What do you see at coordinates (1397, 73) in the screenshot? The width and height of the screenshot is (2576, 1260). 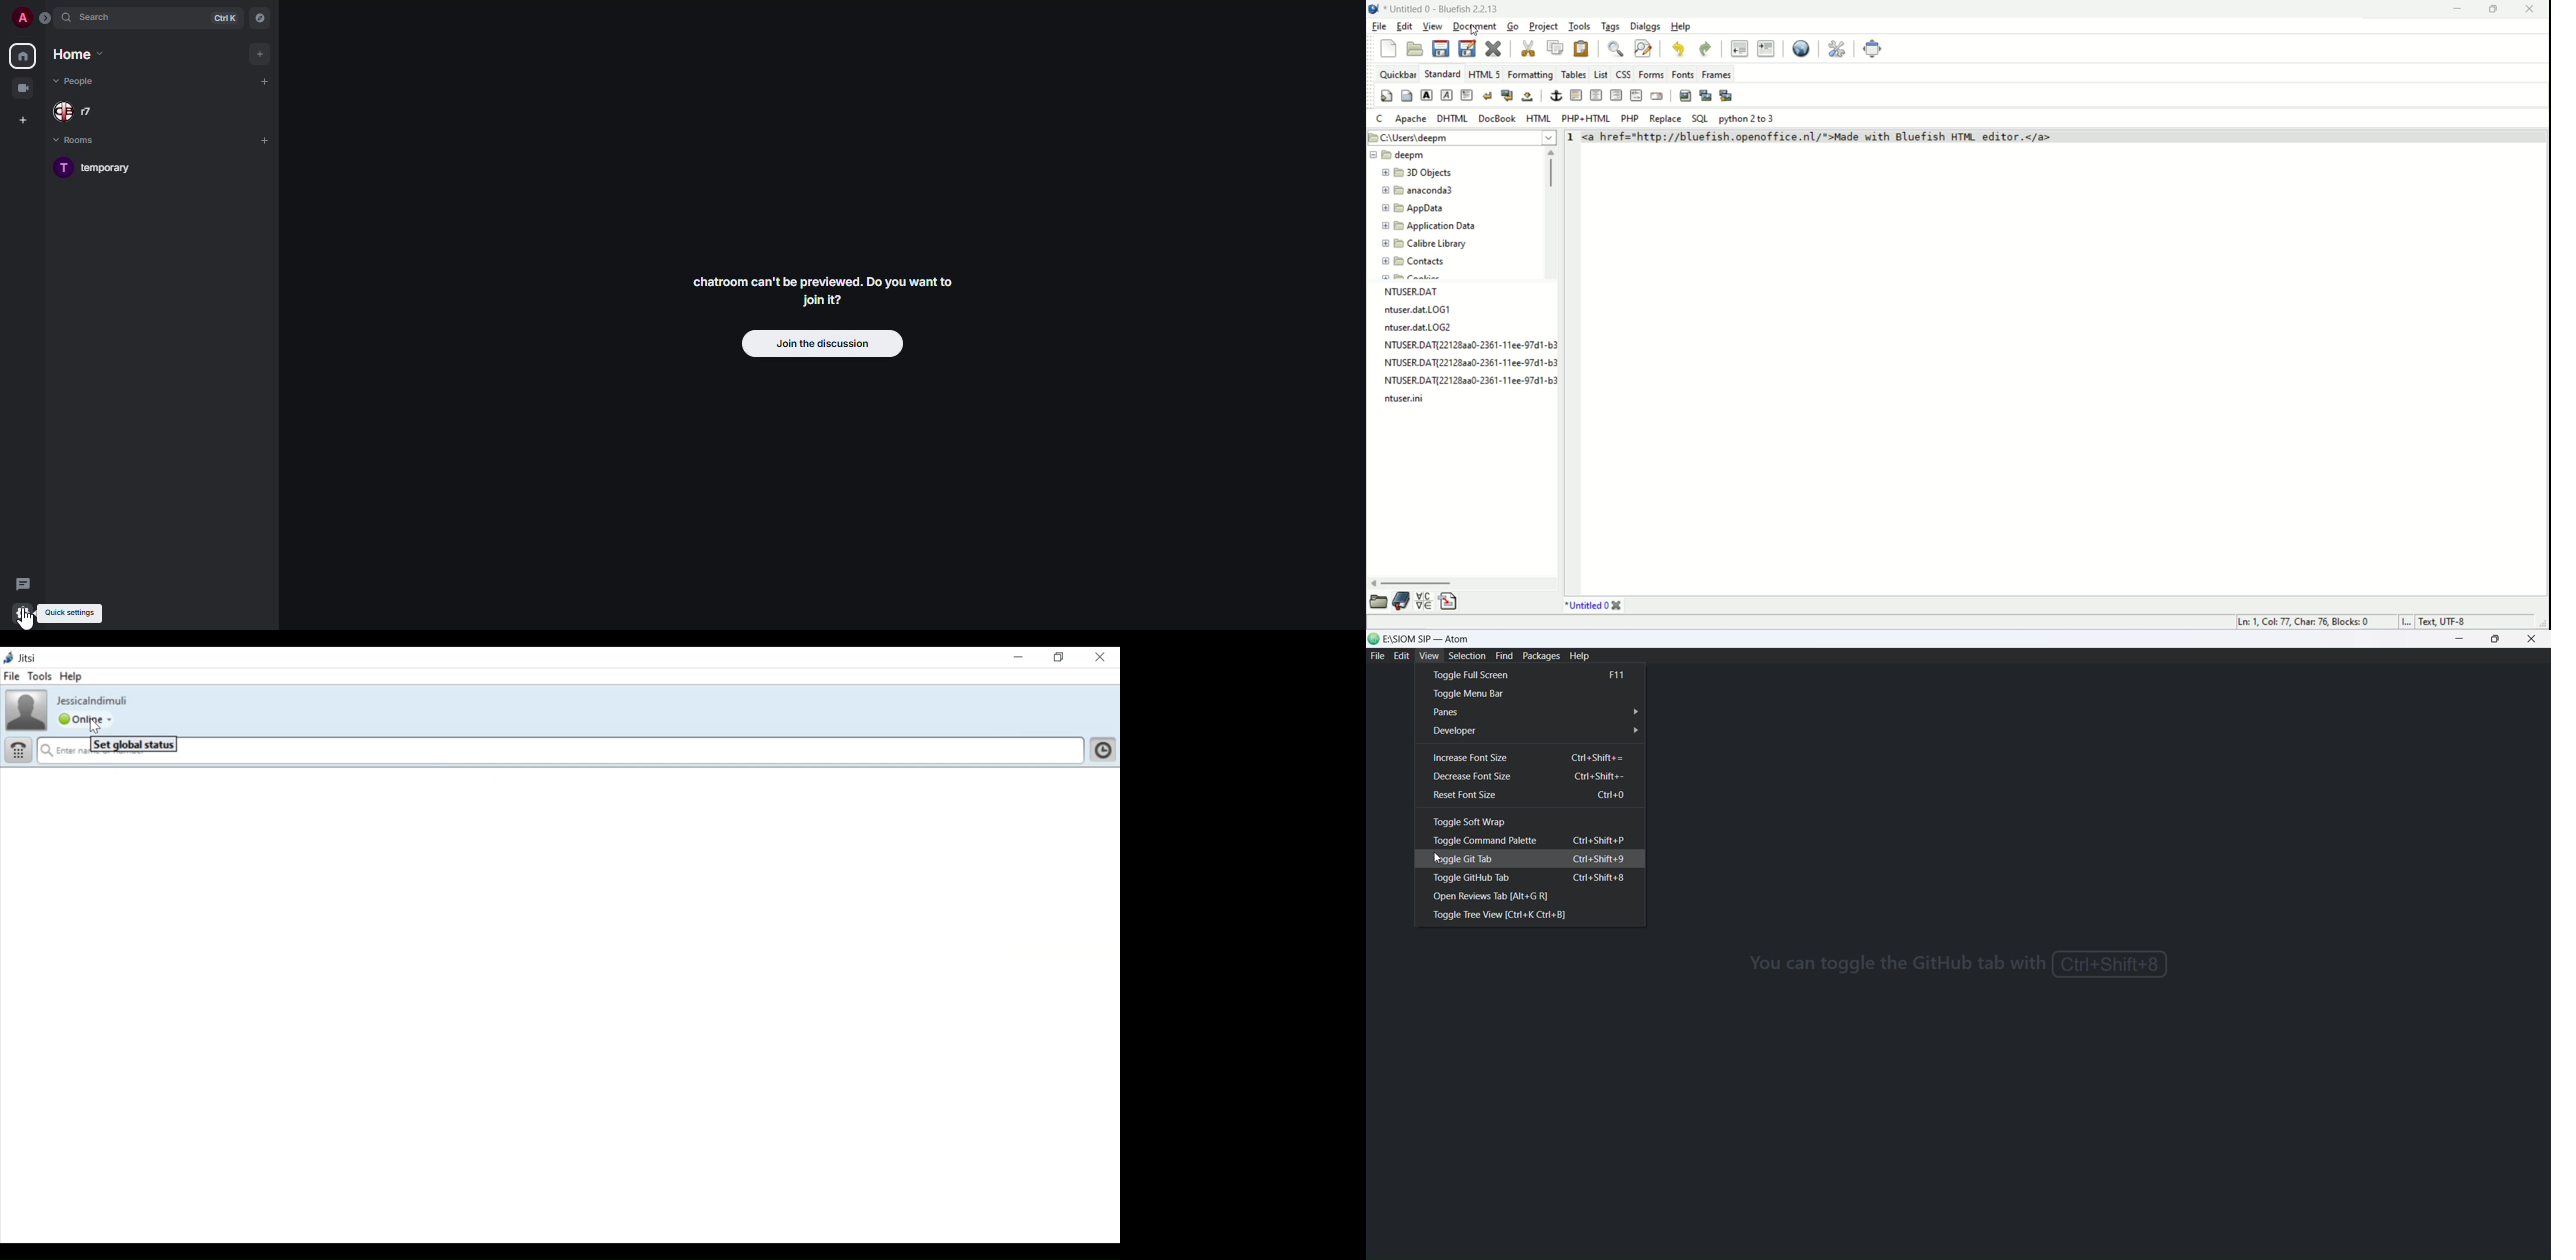 I see `Quickbar` at bounding box center [1397, 73].